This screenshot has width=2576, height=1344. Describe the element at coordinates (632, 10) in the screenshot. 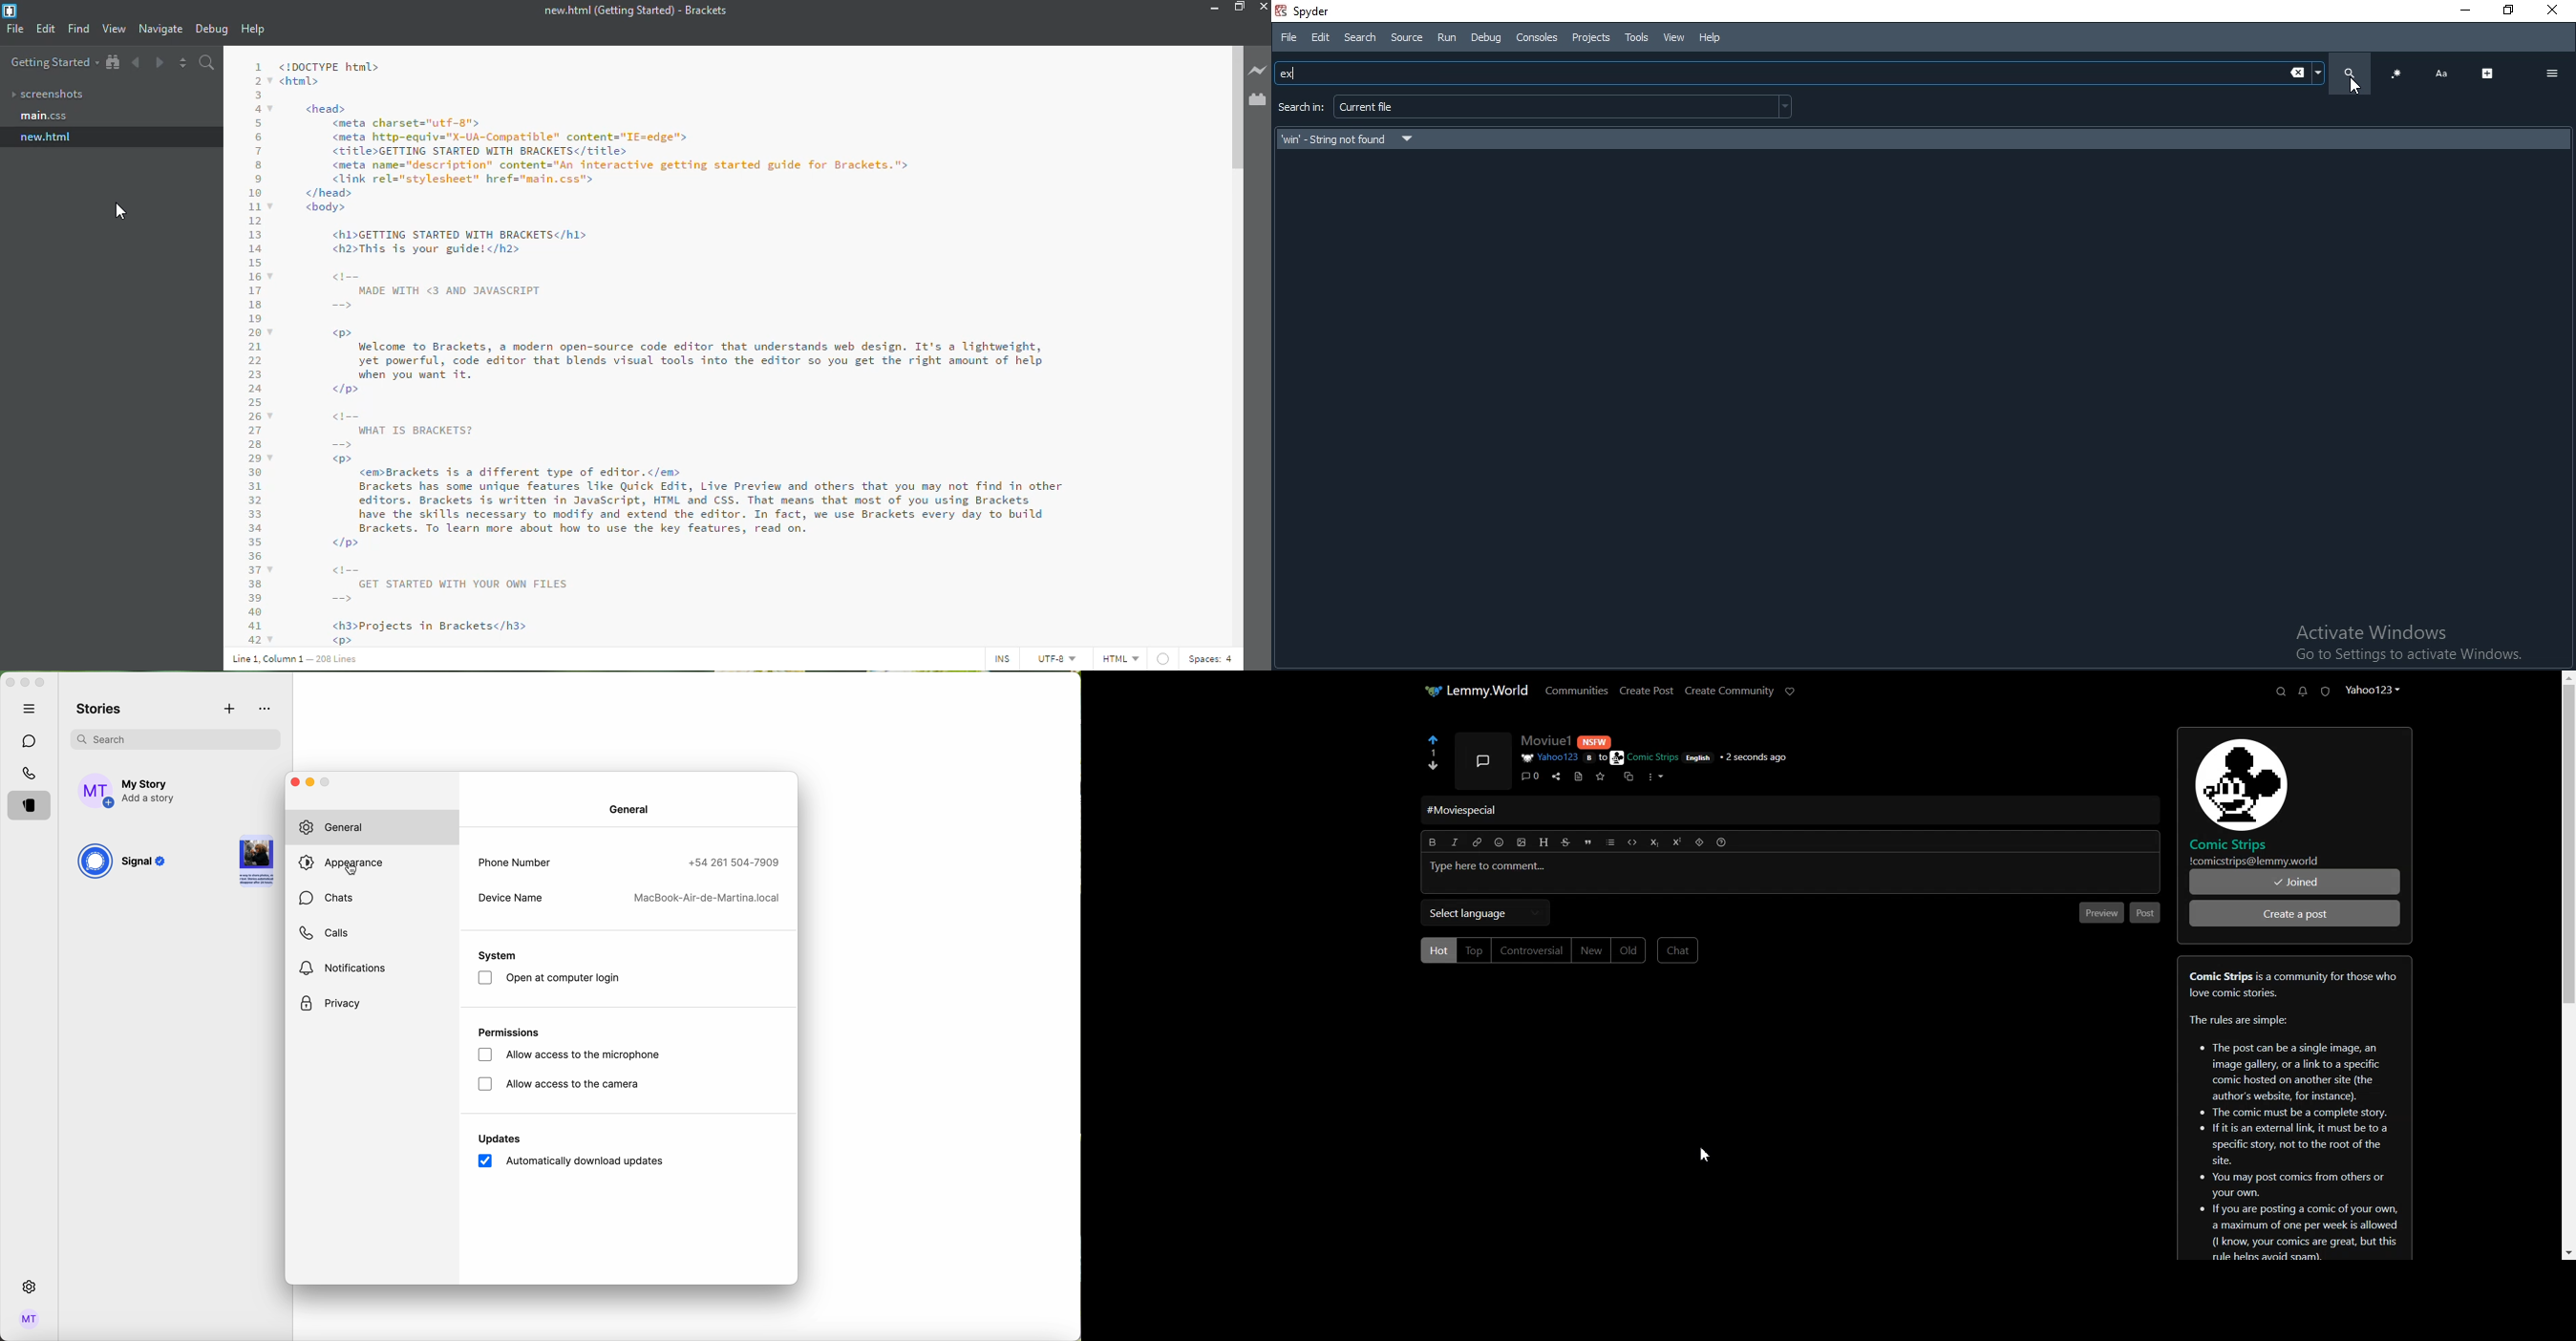

I see `new.html (Getting Started) - Brackets` at that location.